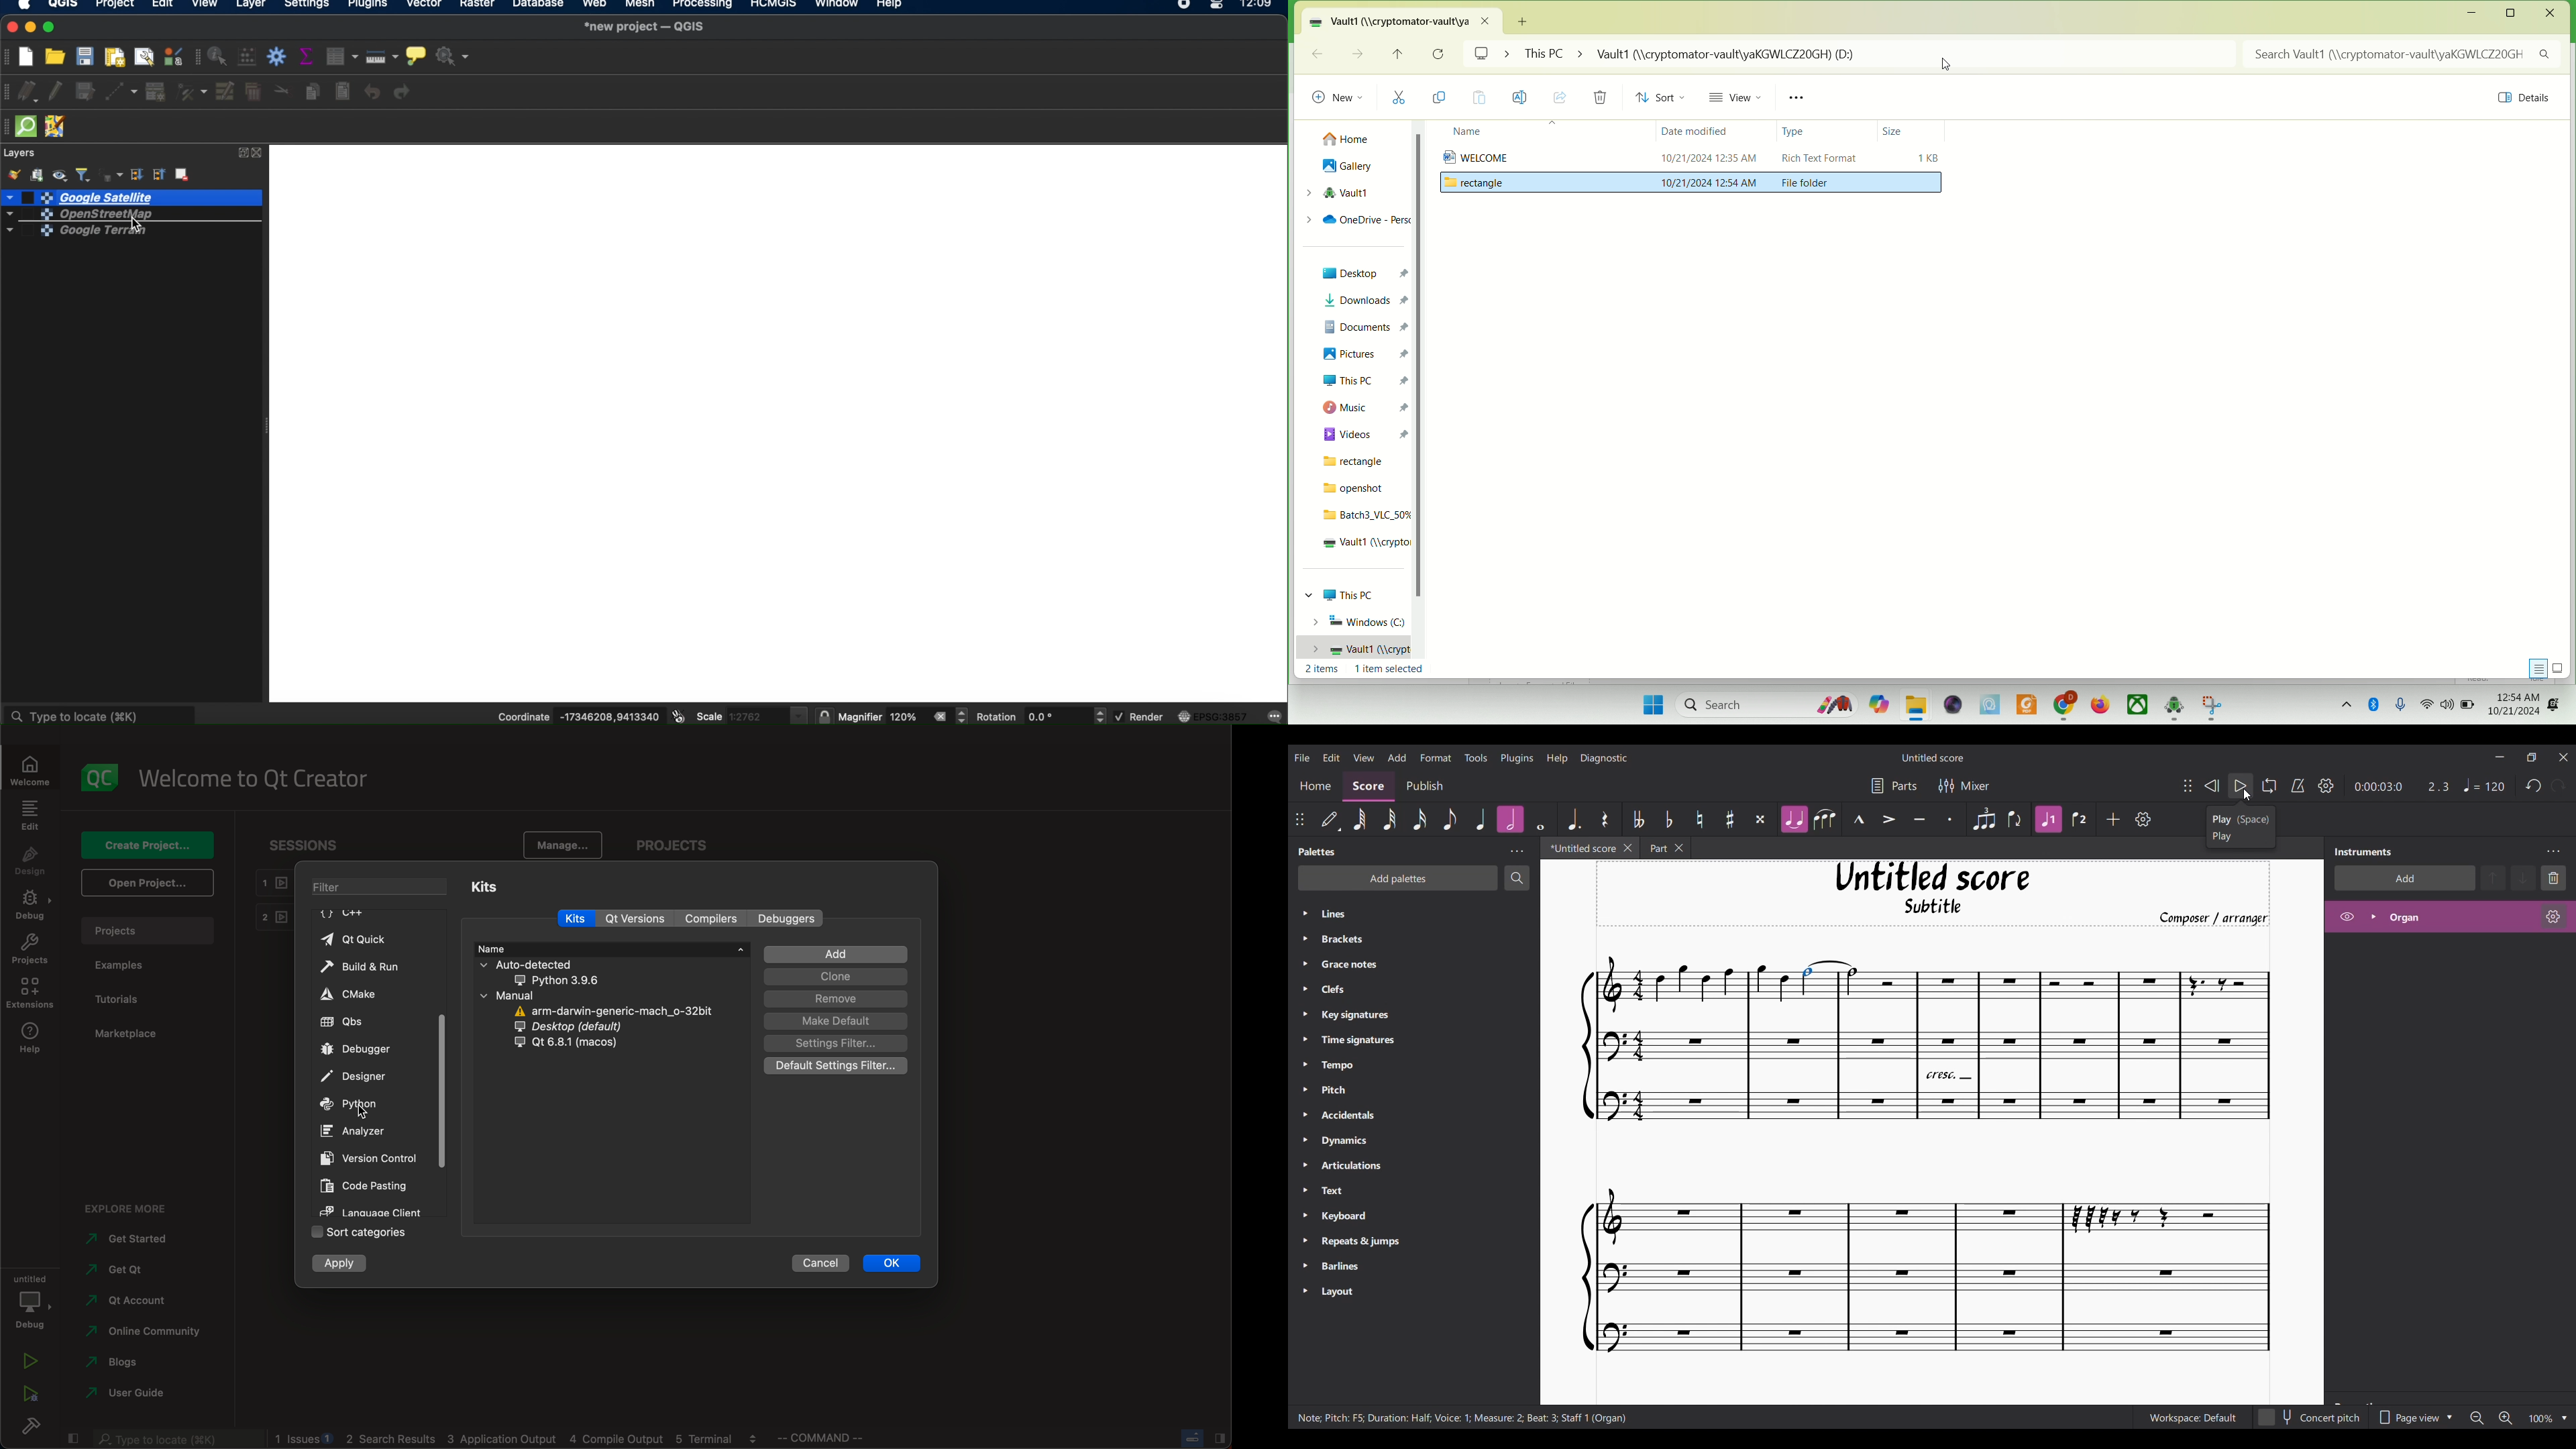  I want to click on attributes toolbar, so click(195, 58).